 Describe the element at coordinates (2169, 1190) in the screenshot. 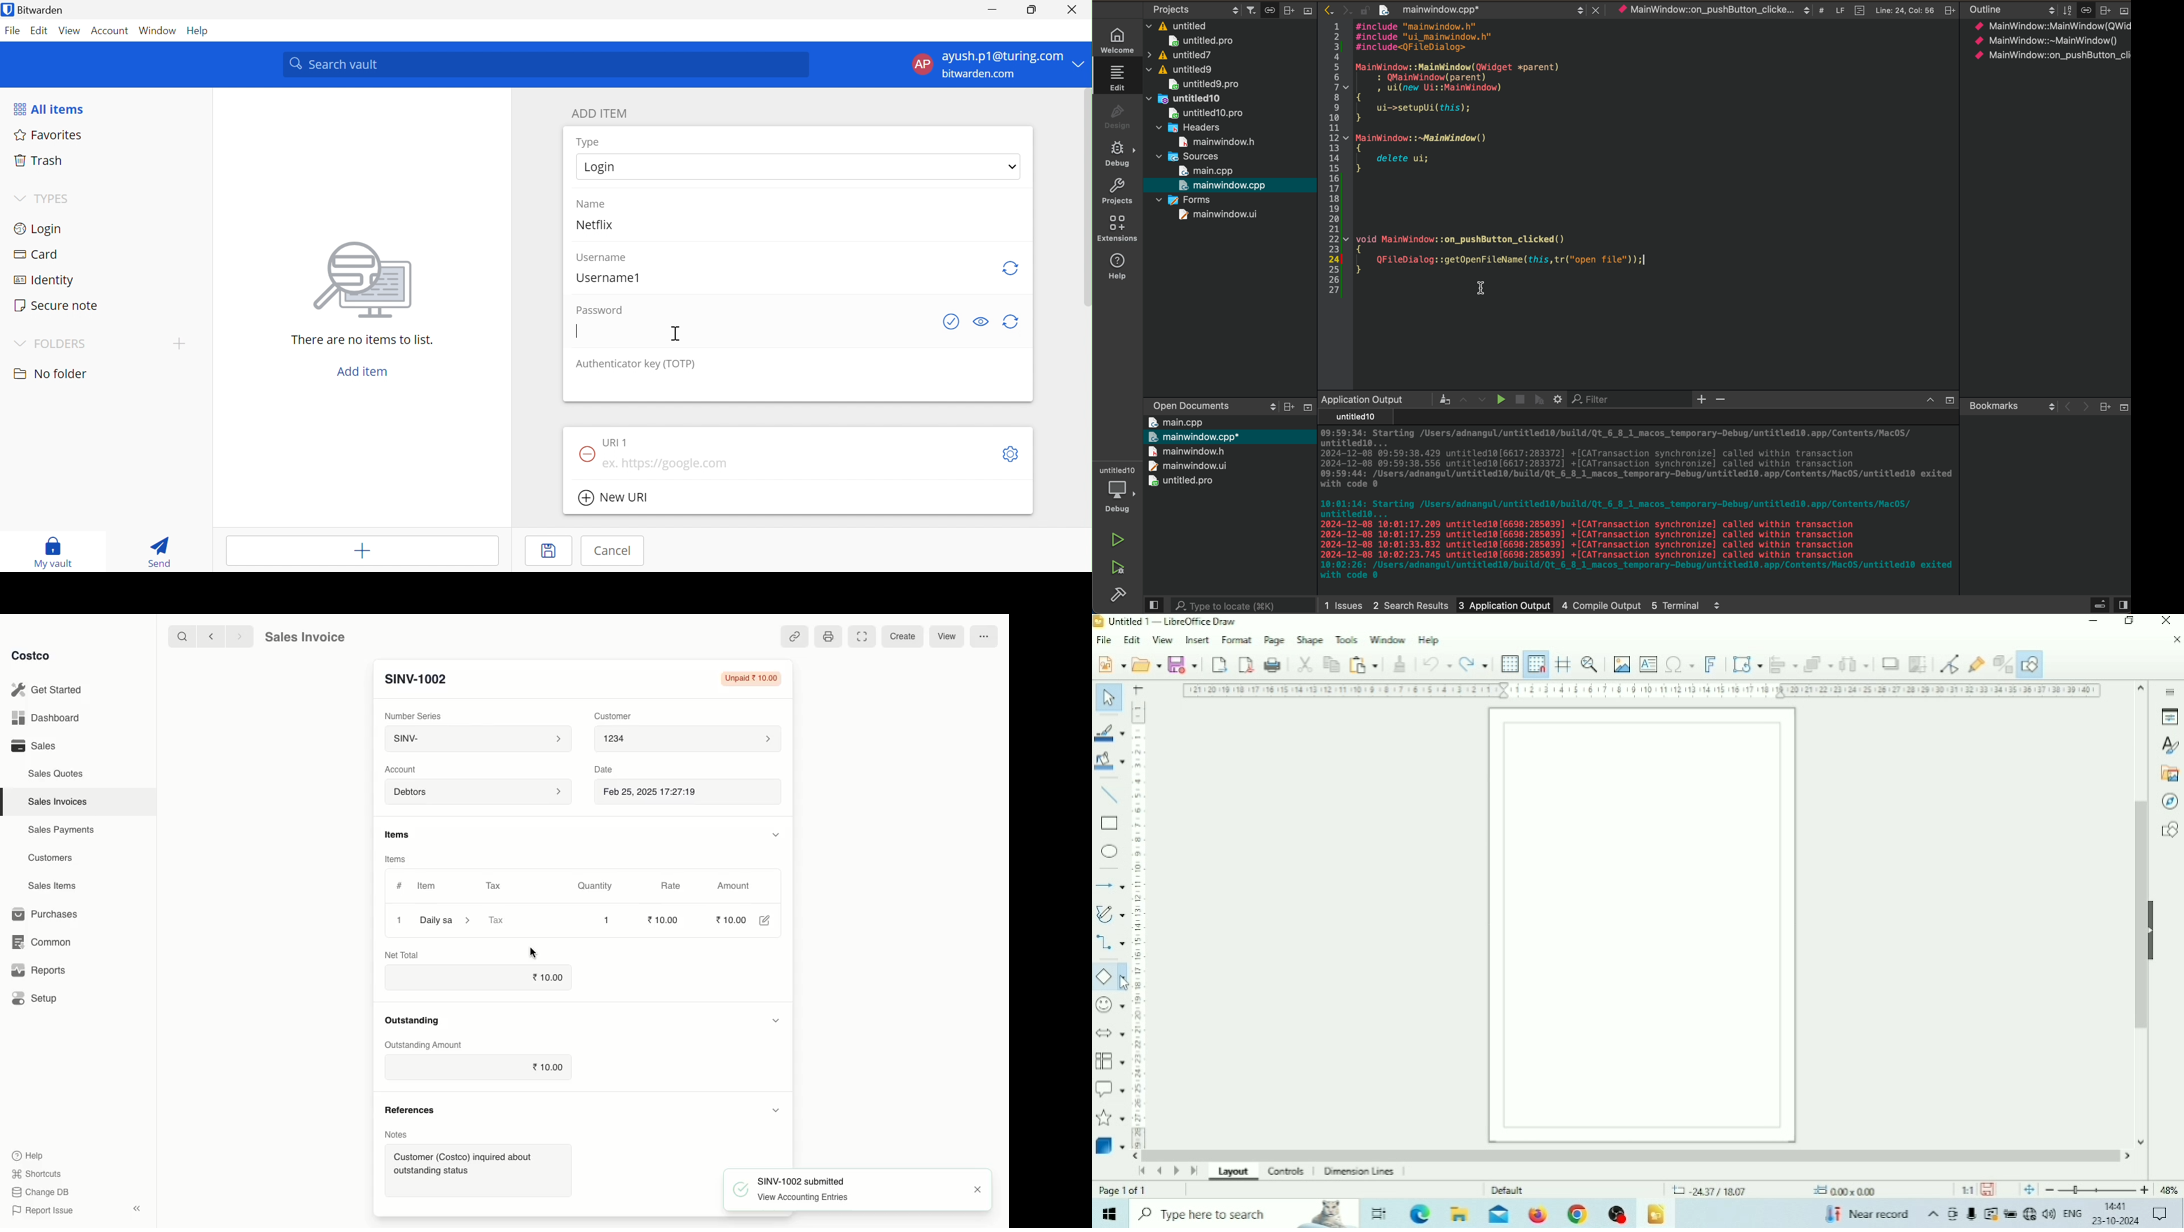

I see `Zoom factor` at that location.